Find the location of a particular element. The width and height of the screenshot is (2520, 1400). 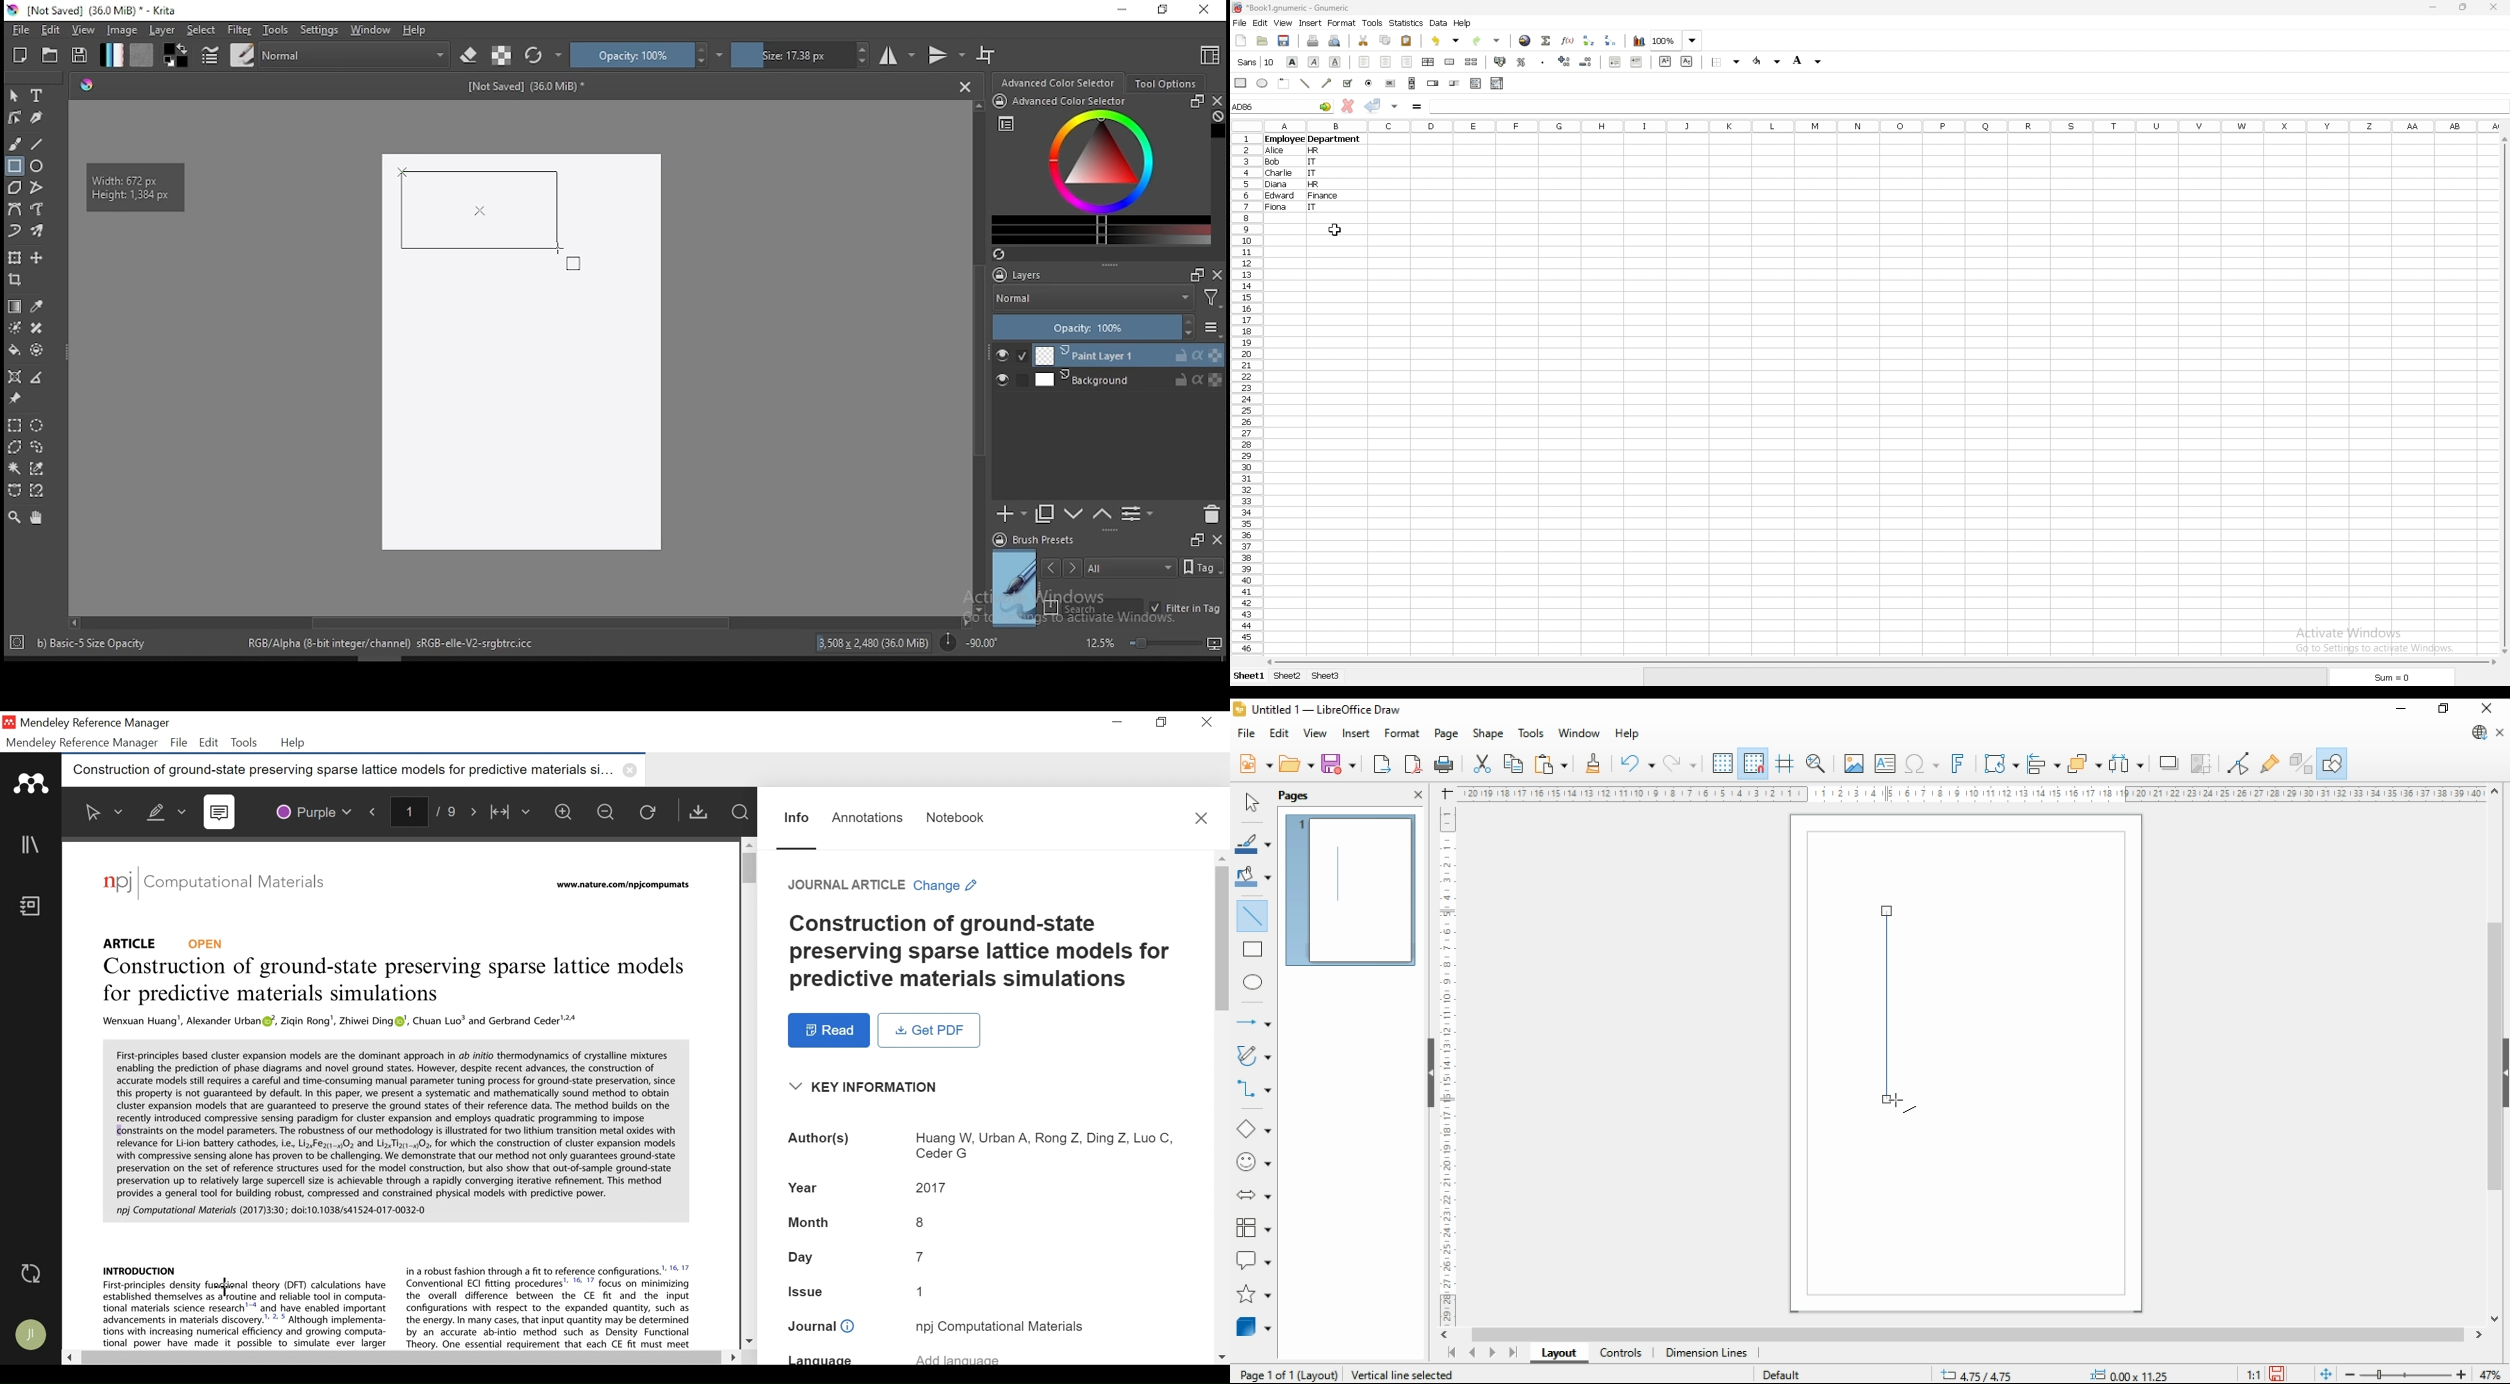

align objects is located at coordinates (2044, 763).